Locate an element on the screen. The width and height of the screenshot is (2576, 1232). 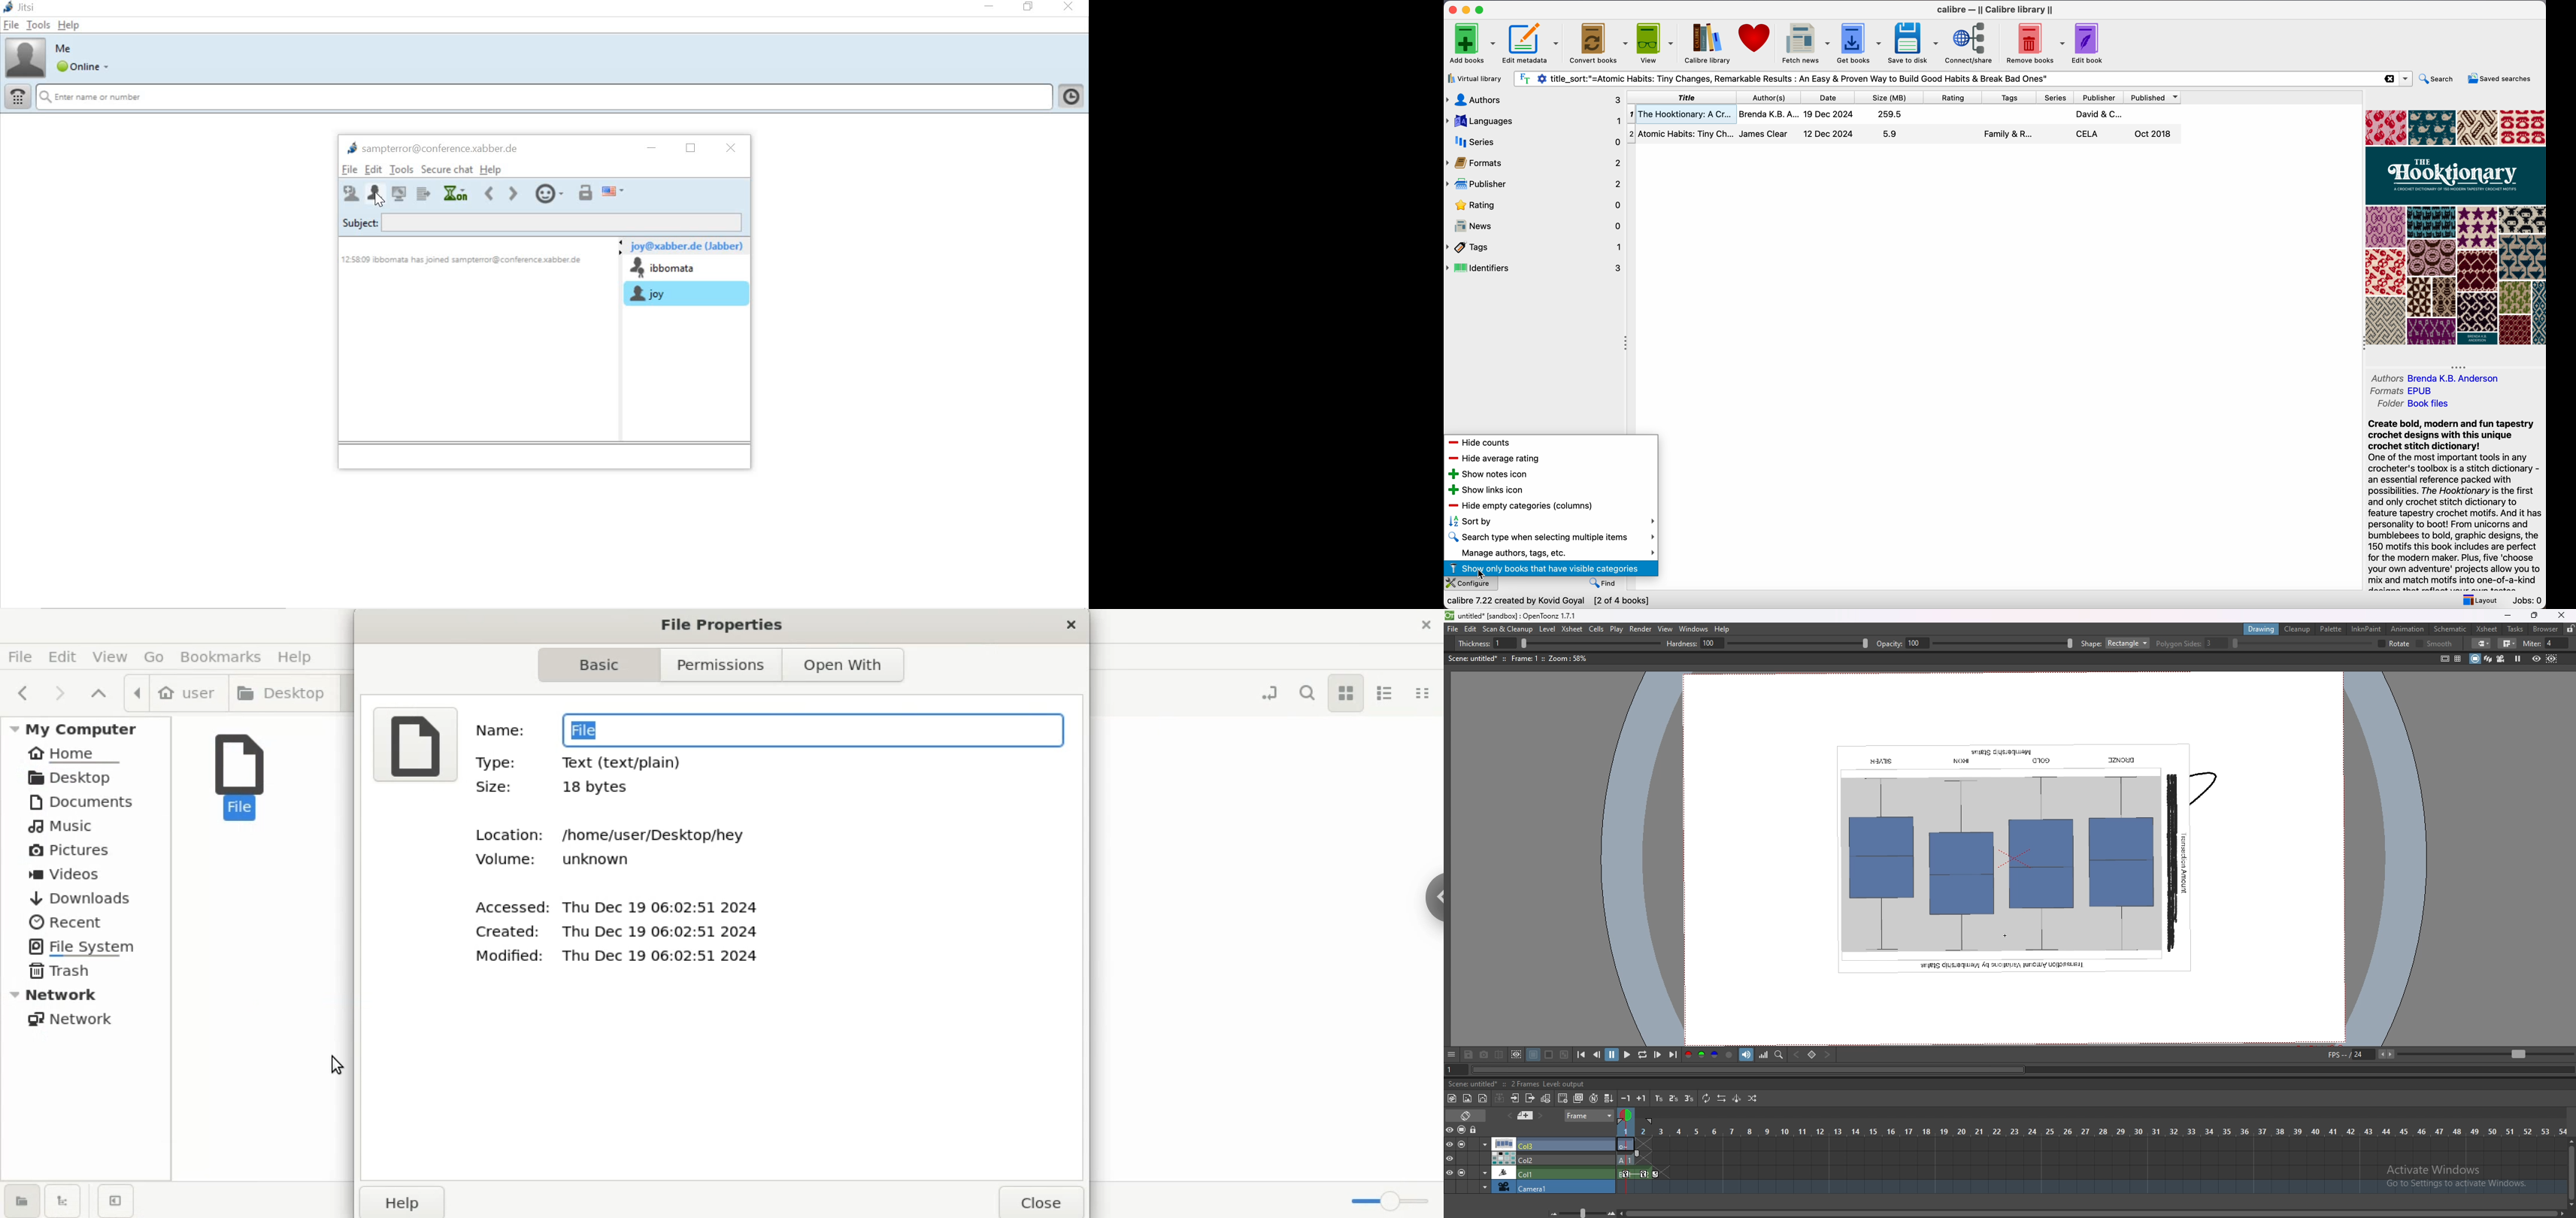
synopsis is located at coordinates (2457, 504).